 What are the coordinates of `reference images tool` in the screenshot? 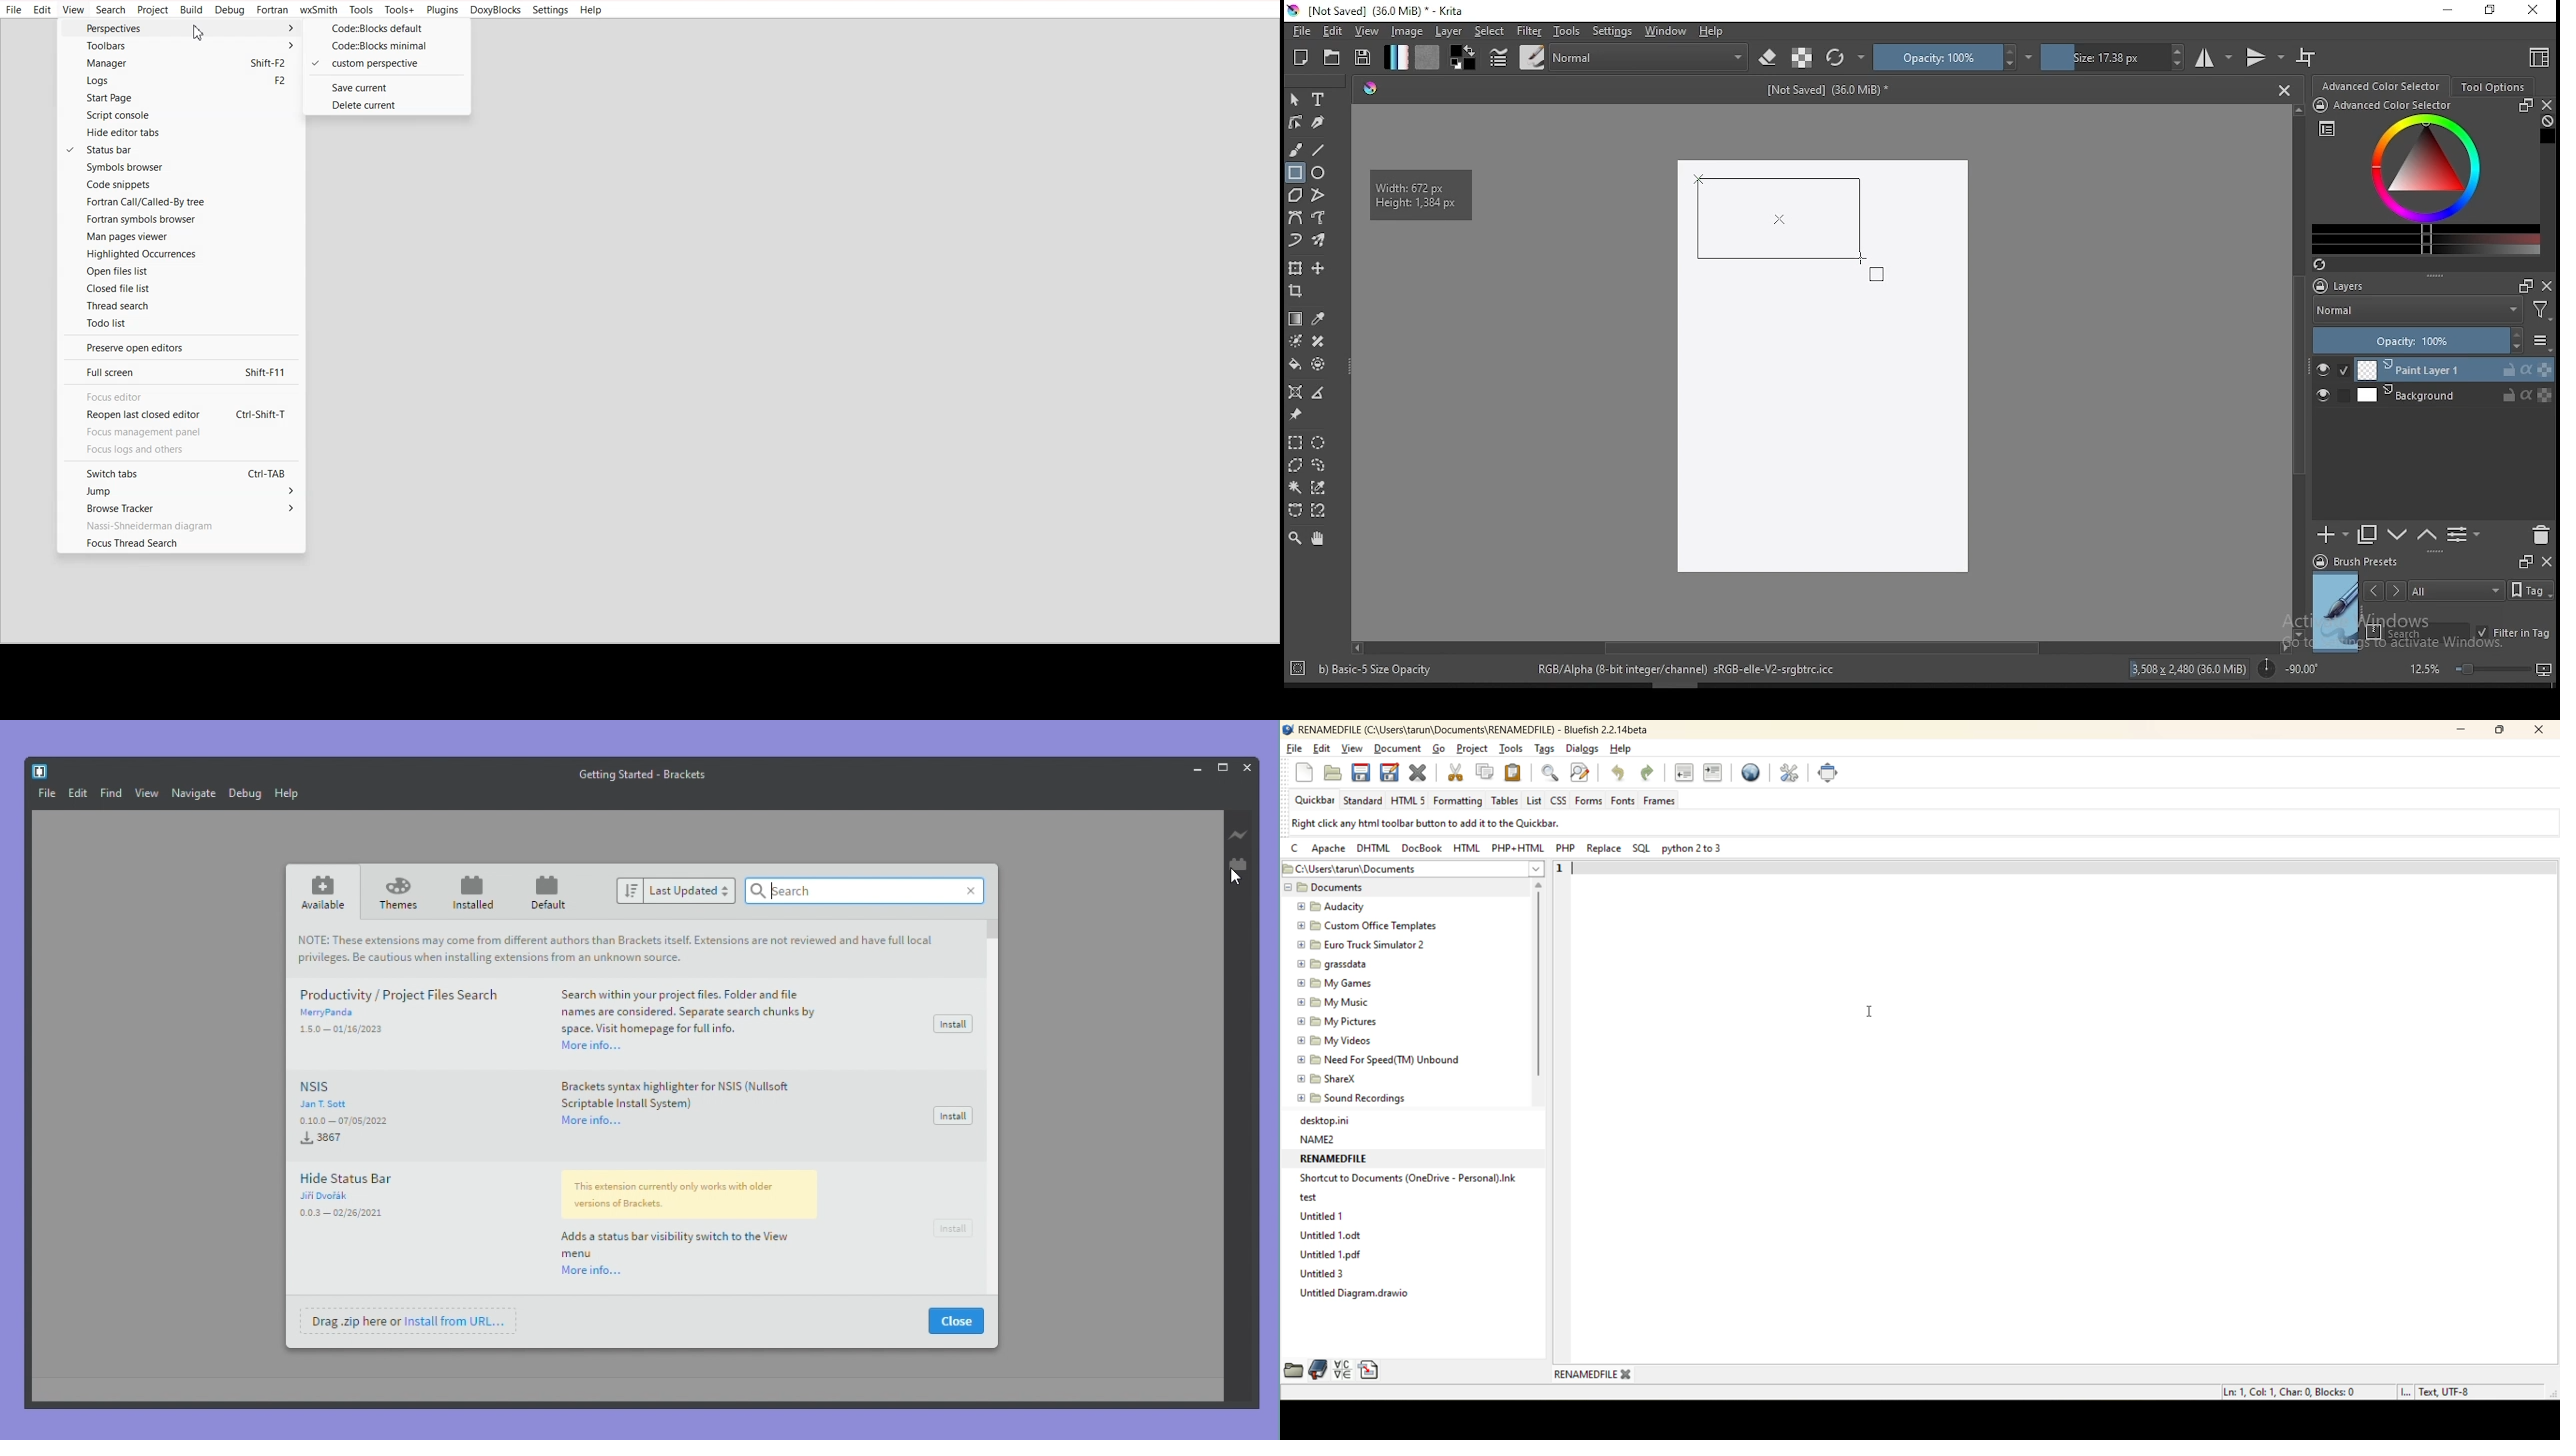 It's located at (1294, 415).